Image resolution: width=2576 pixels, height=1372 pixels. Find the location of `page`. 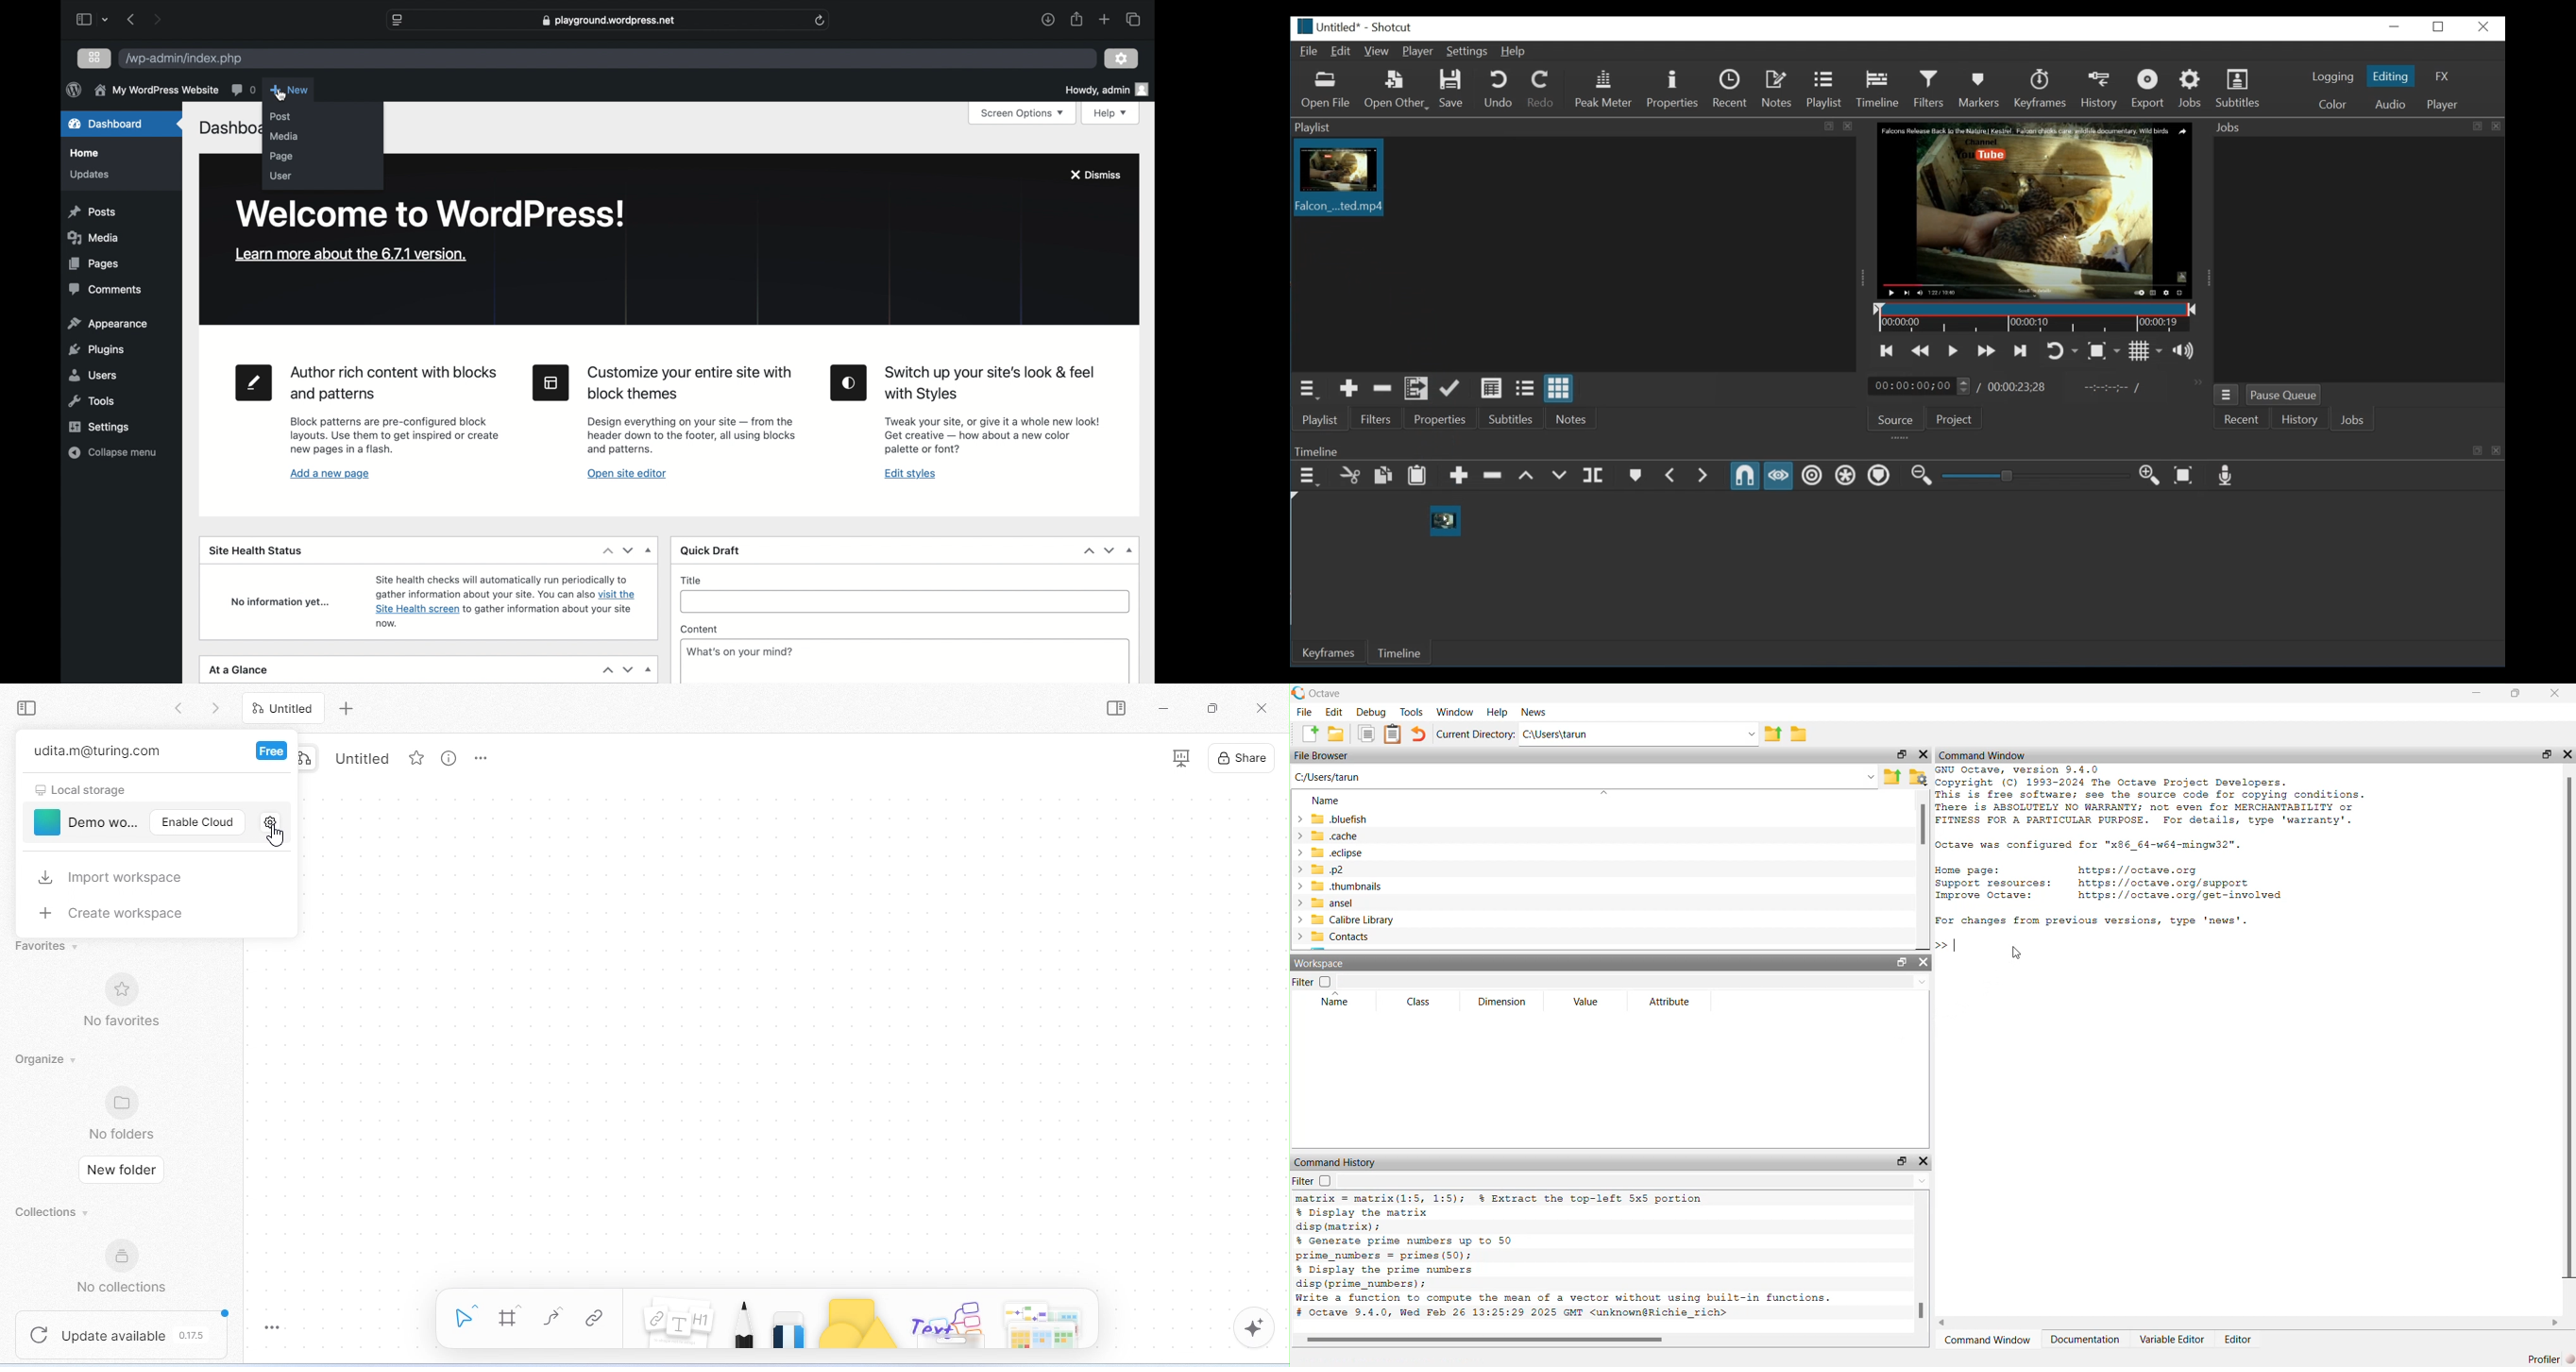

page is located at coordinates (282, 157).